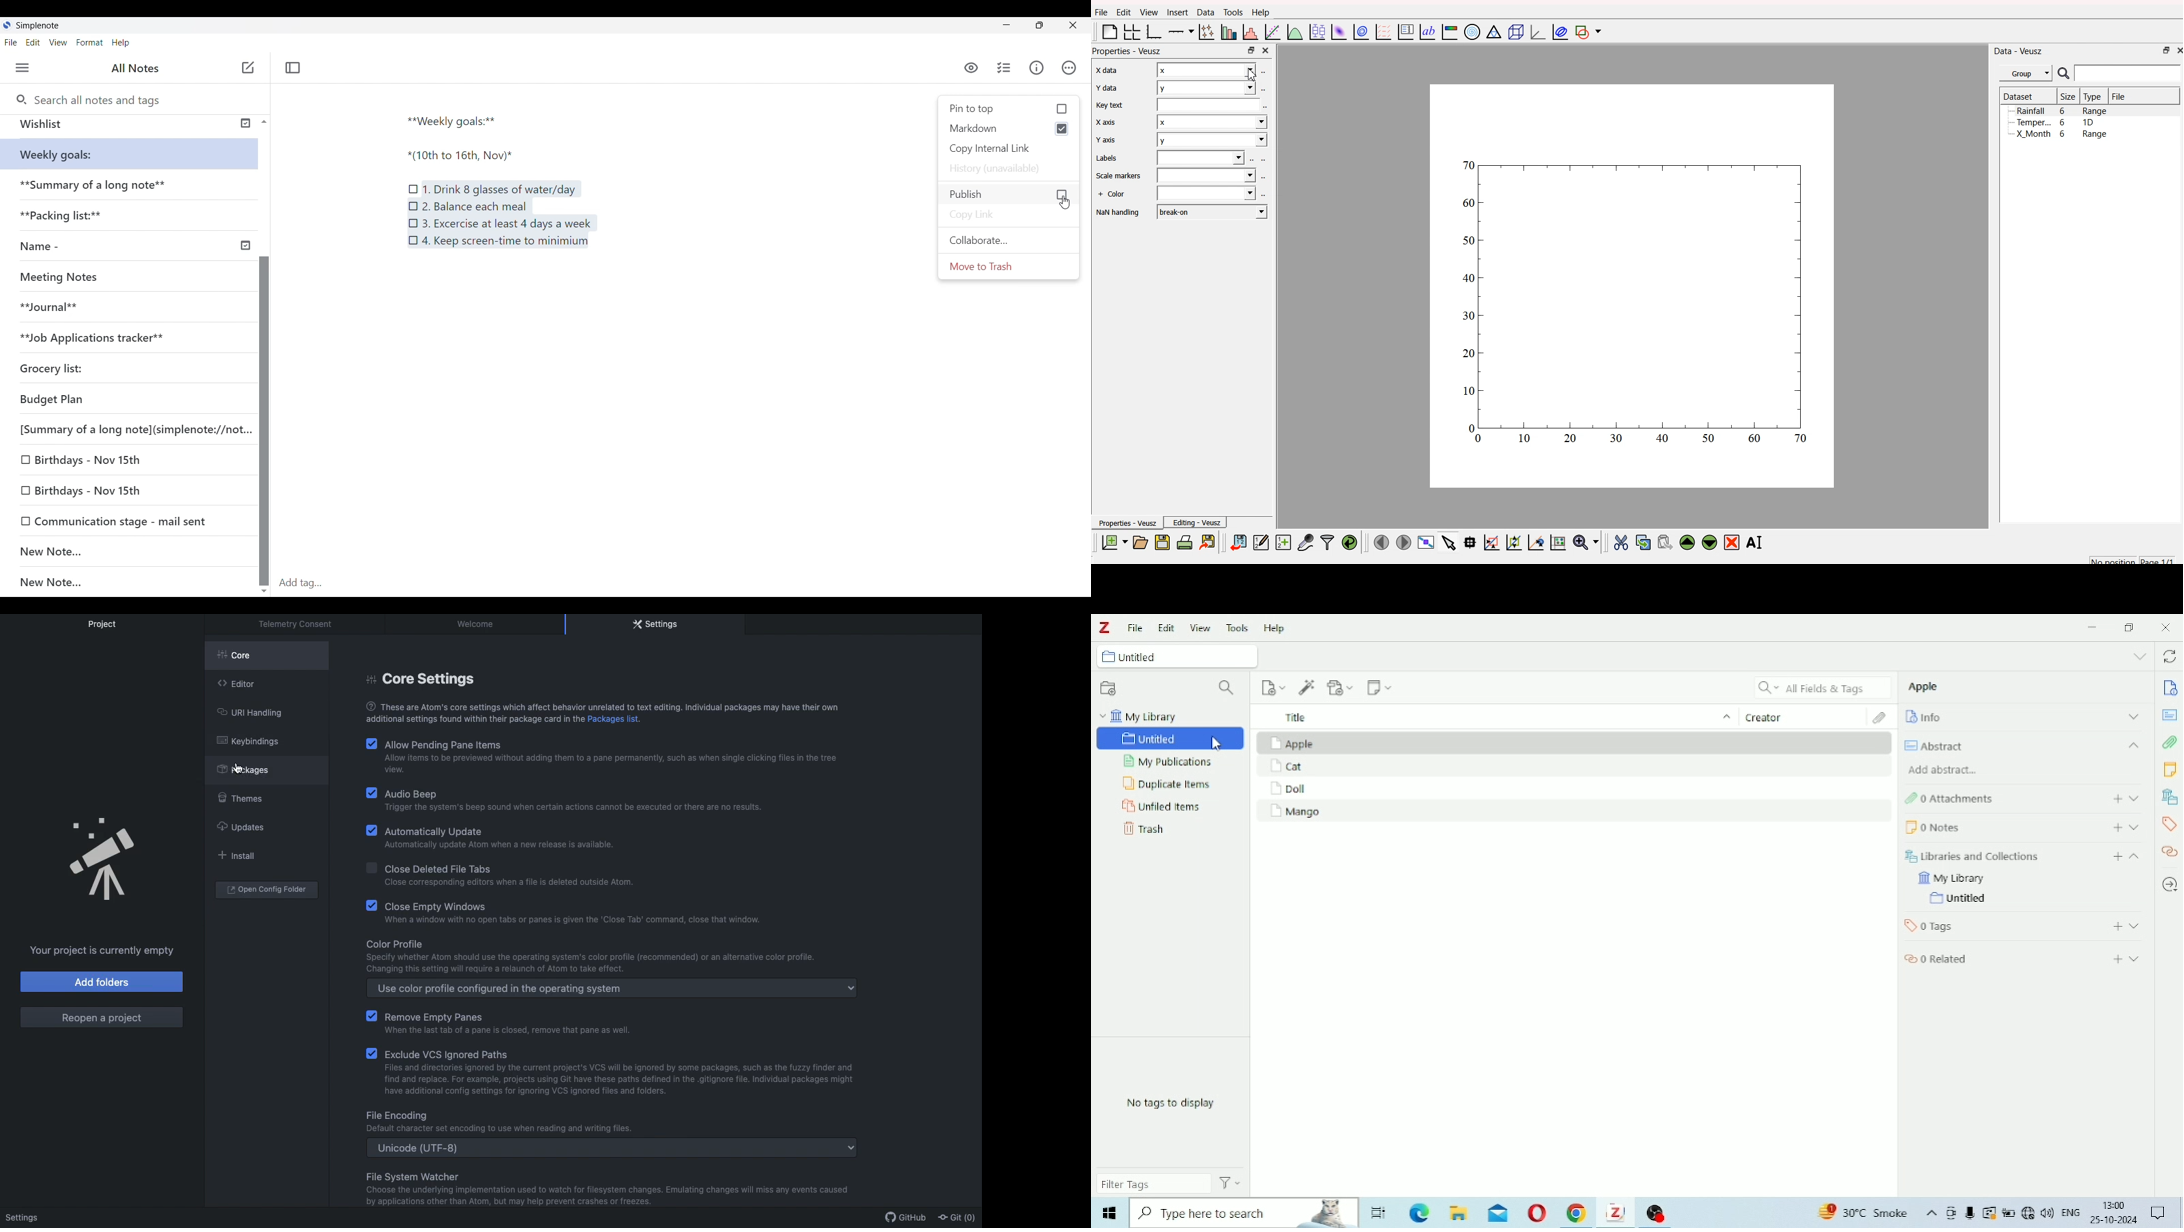 This screenshot has height=1232, width=2184. Describe the element at coordinates (2132, 559) in the screenshot. I see `no position page 1/1` at that location.